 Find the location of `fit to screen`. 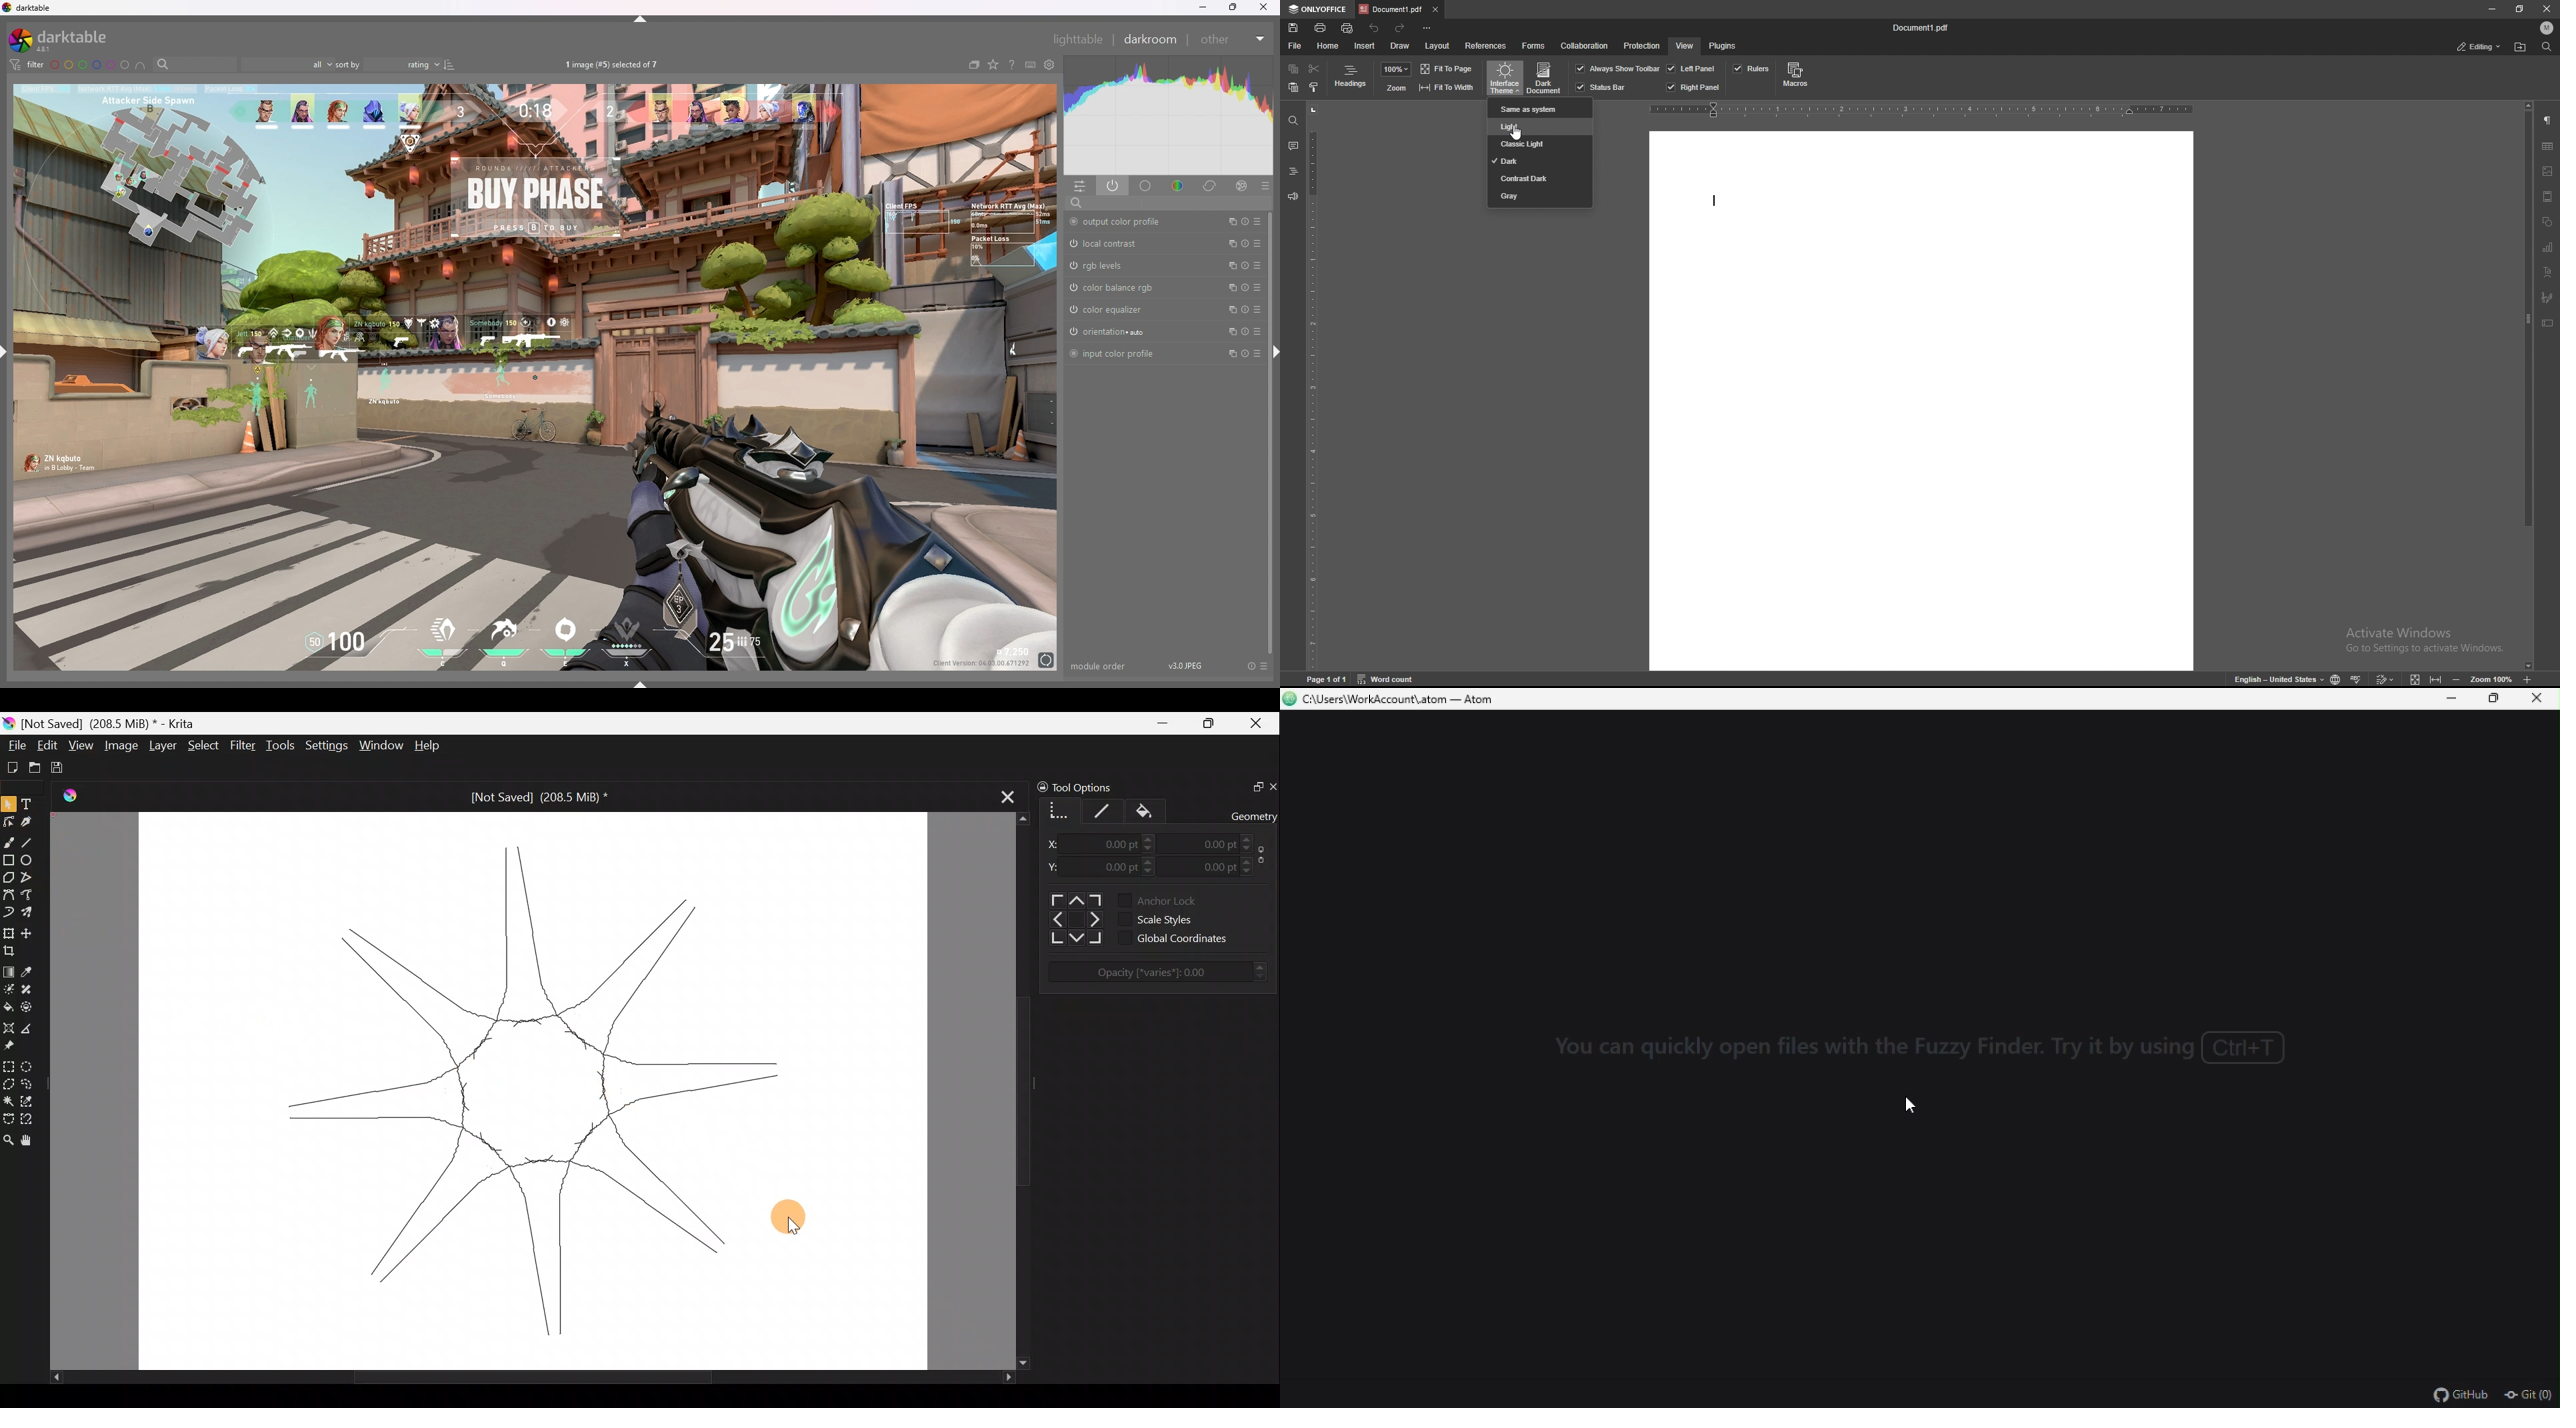

fit to screen is located at coordinates (2418, 680).